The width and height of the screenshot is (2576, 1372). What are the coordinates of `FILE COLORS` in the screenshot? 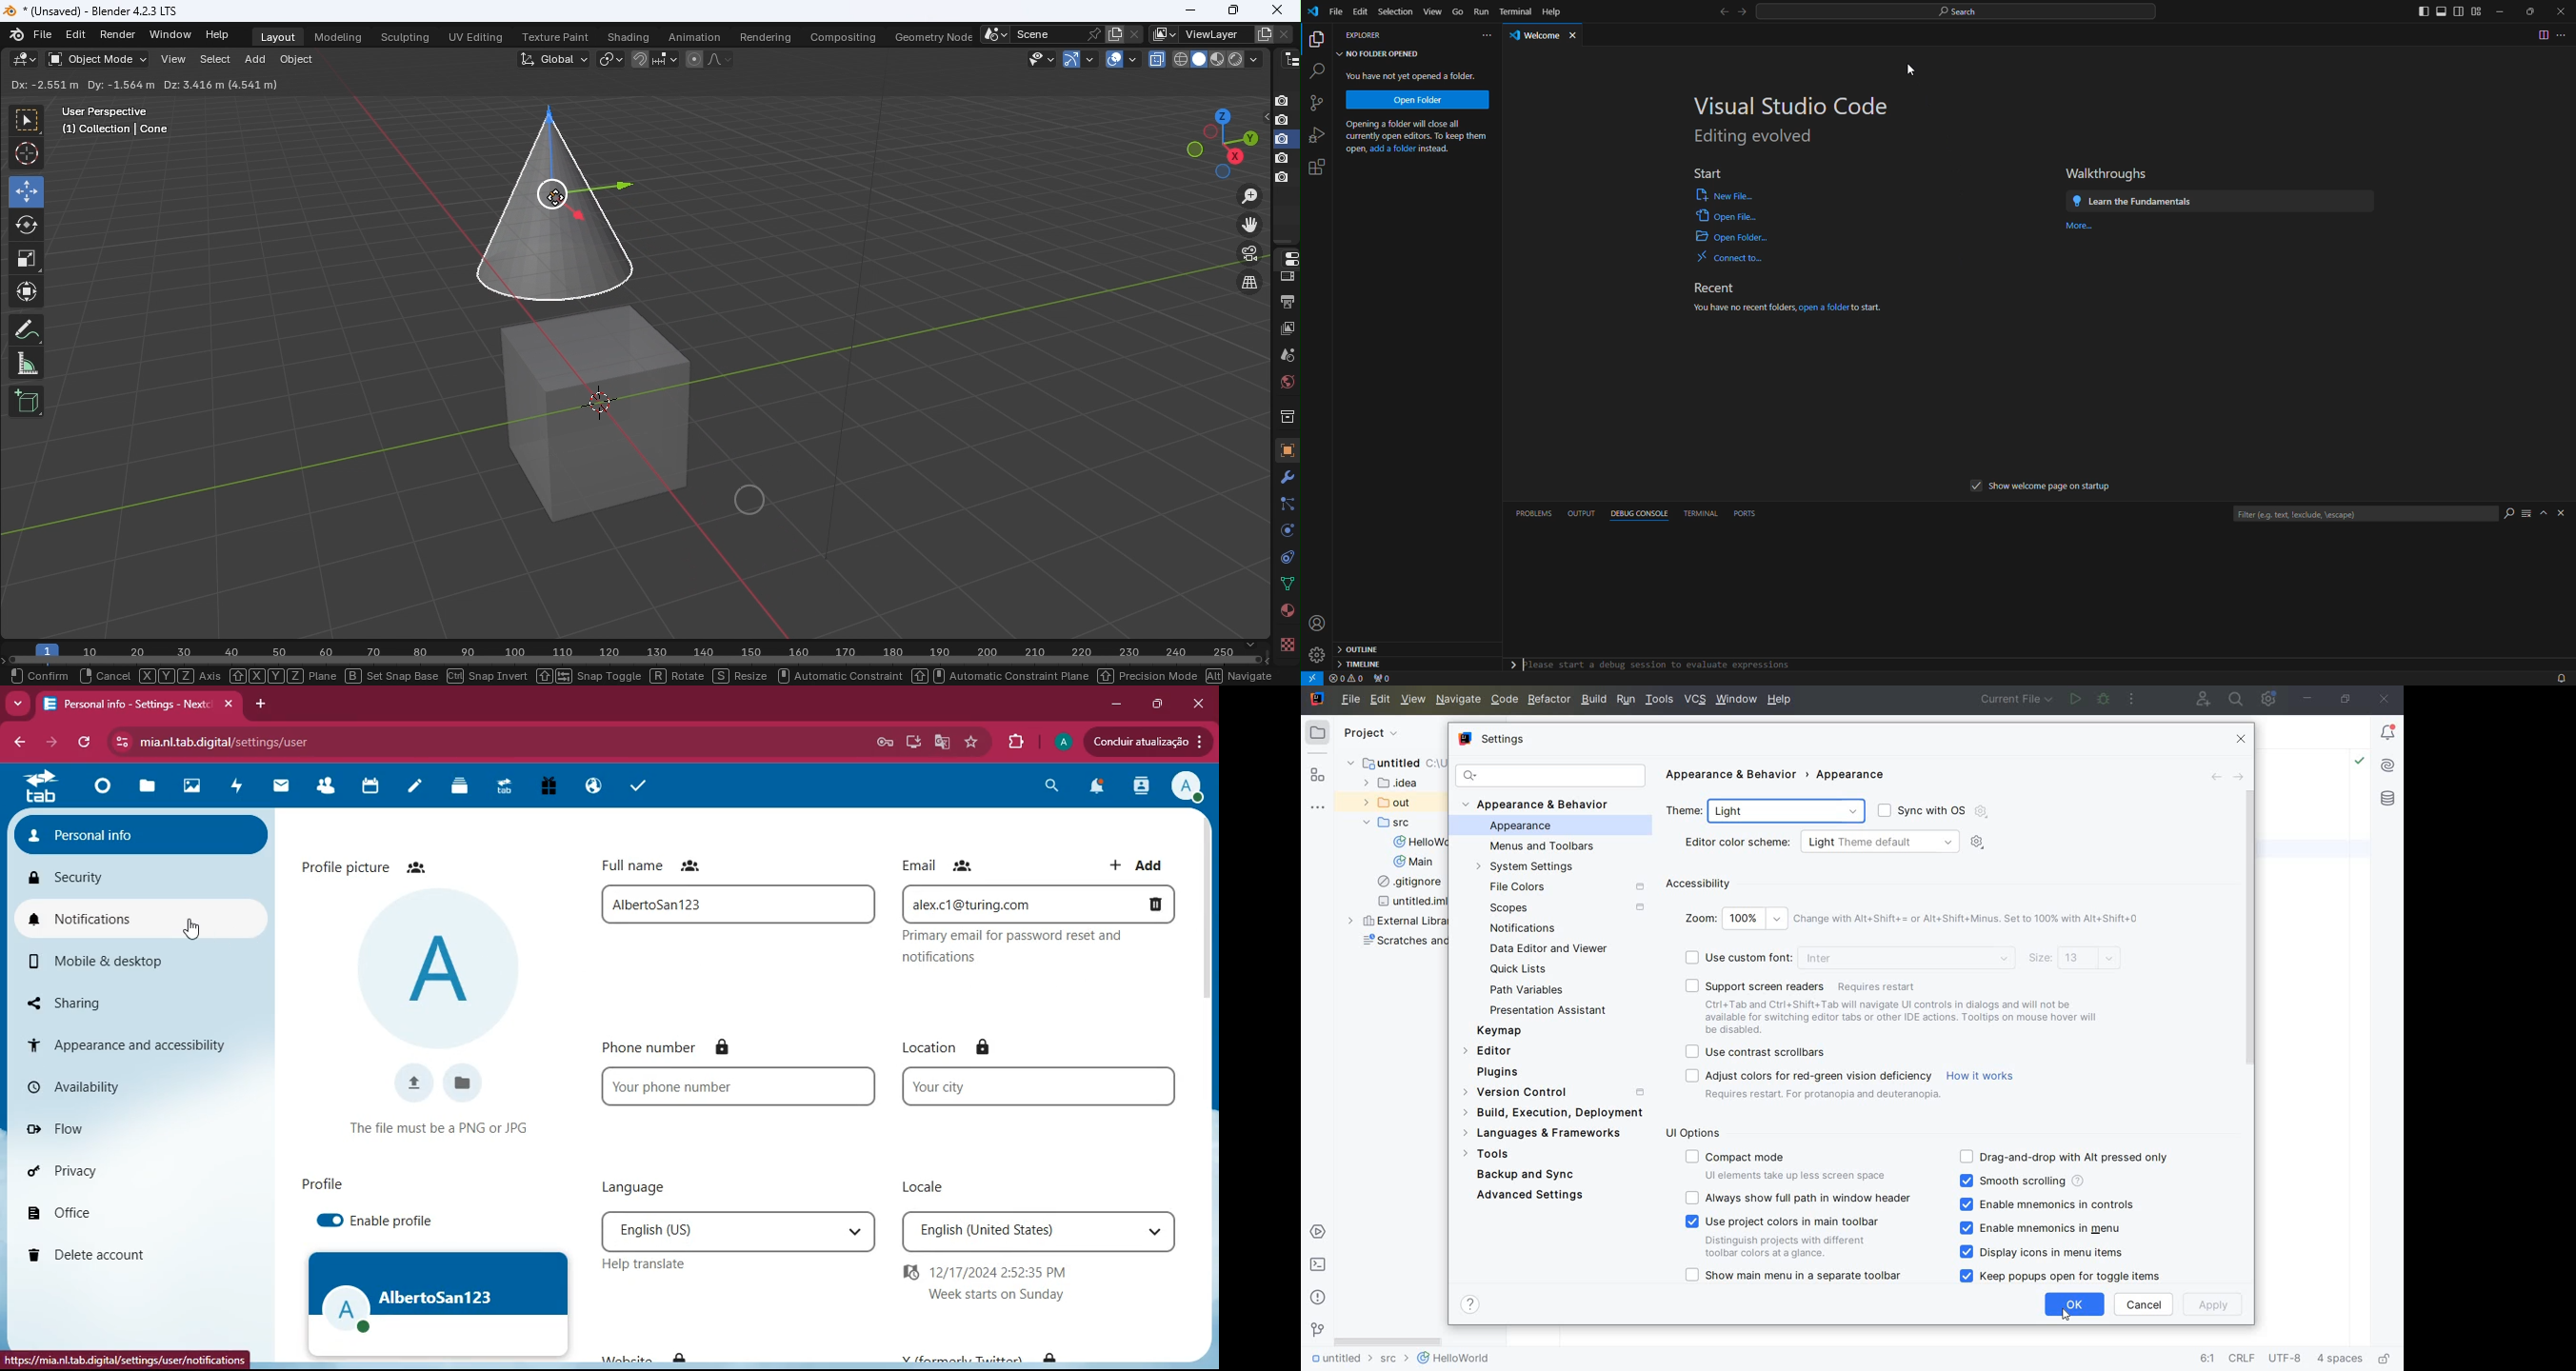 It's located at (1569, 886).